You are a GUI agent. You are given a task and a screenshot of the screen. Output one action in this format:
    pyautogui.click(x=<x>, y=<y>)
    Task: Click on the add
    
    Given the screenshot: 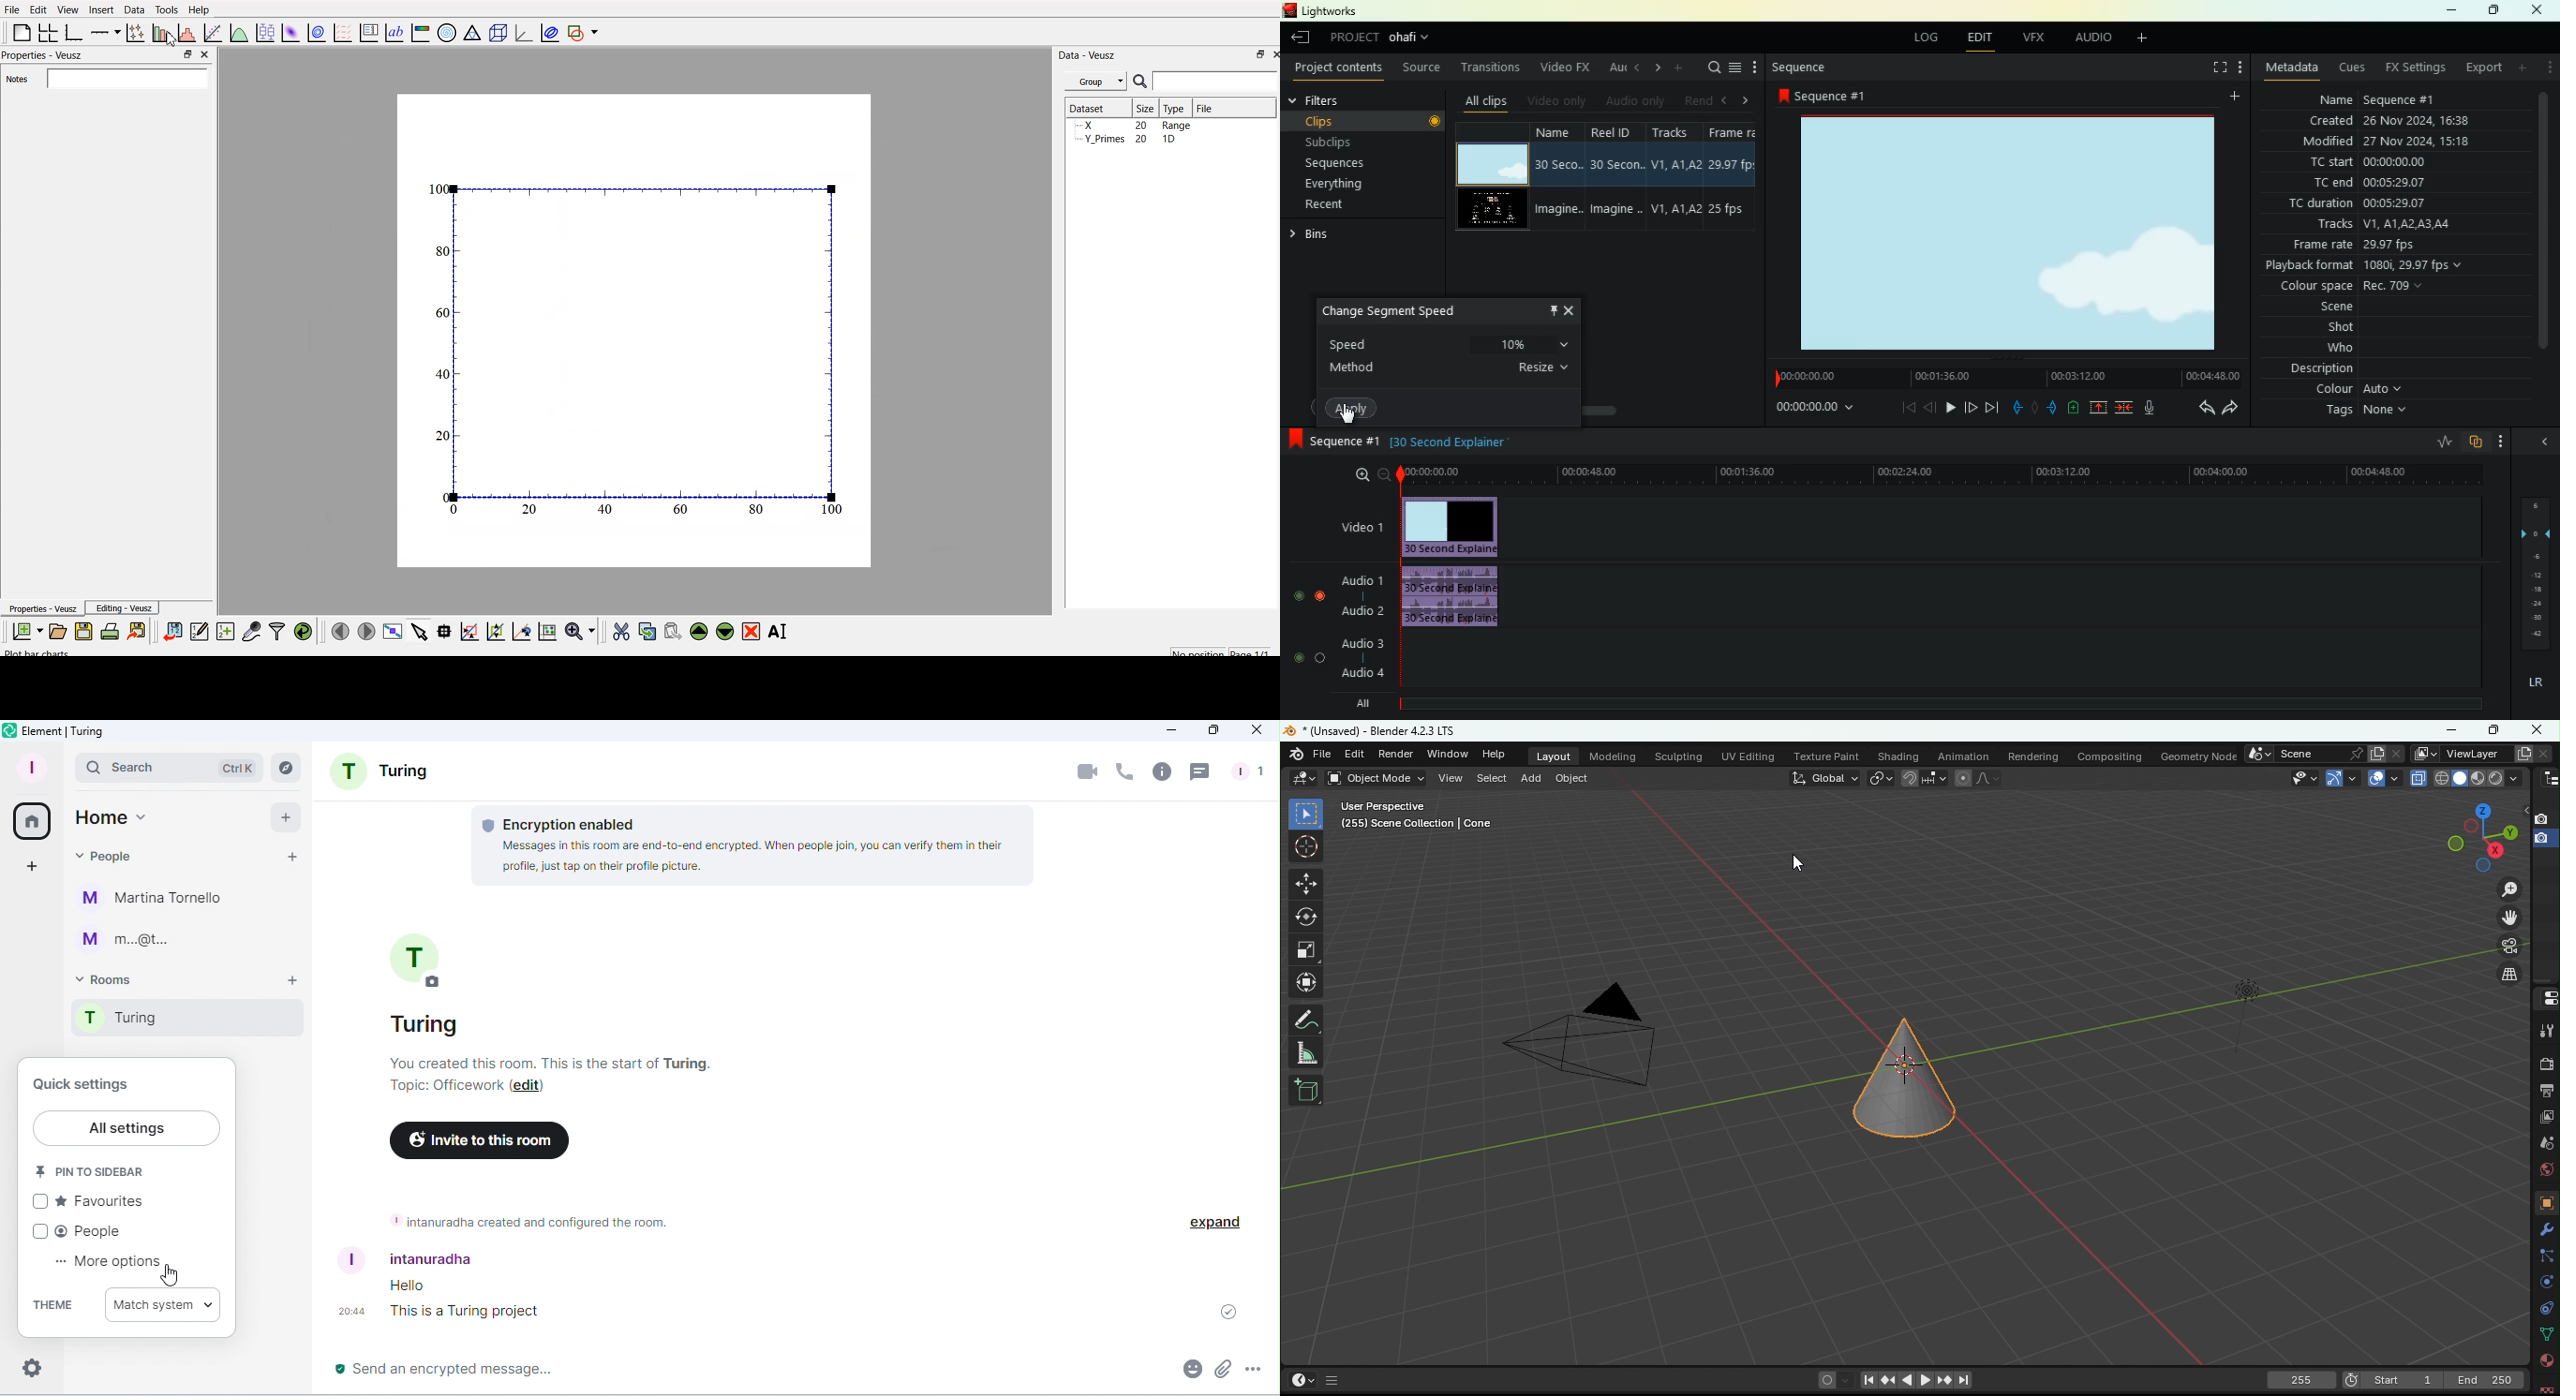 What is the action you would take?
    pyautogui.click(x=1679, y=68)
    